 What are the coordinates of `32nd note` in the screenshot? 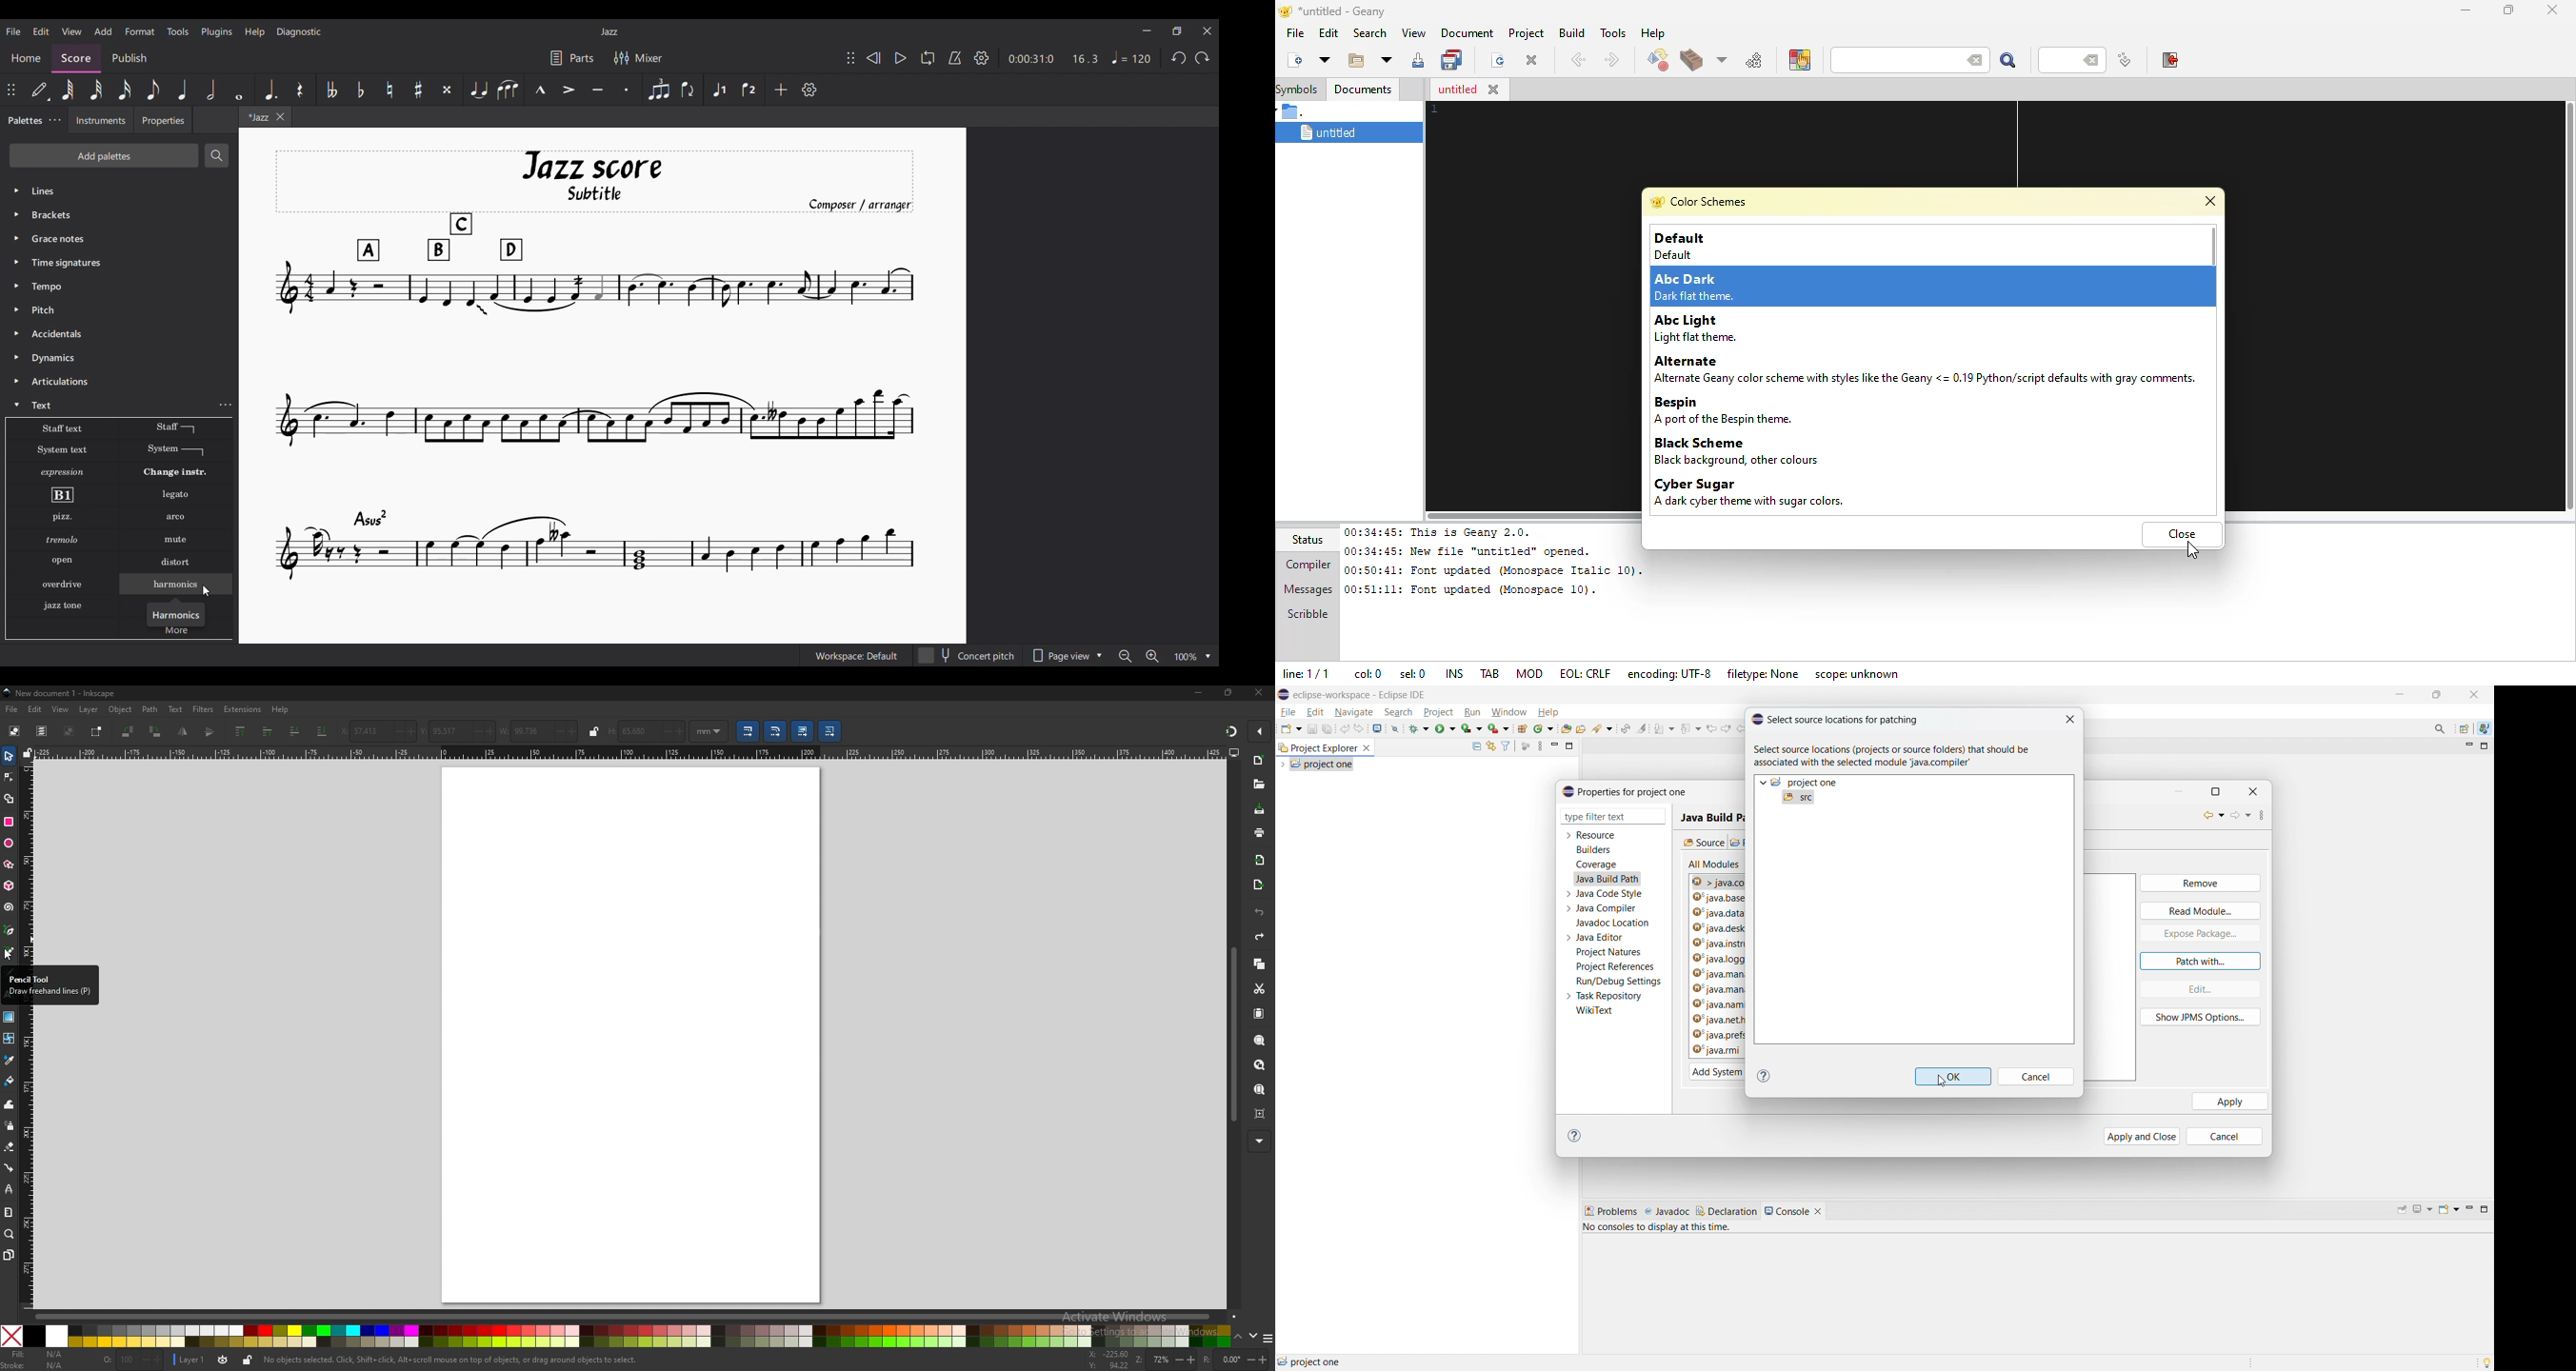 It's located at (95, 89).